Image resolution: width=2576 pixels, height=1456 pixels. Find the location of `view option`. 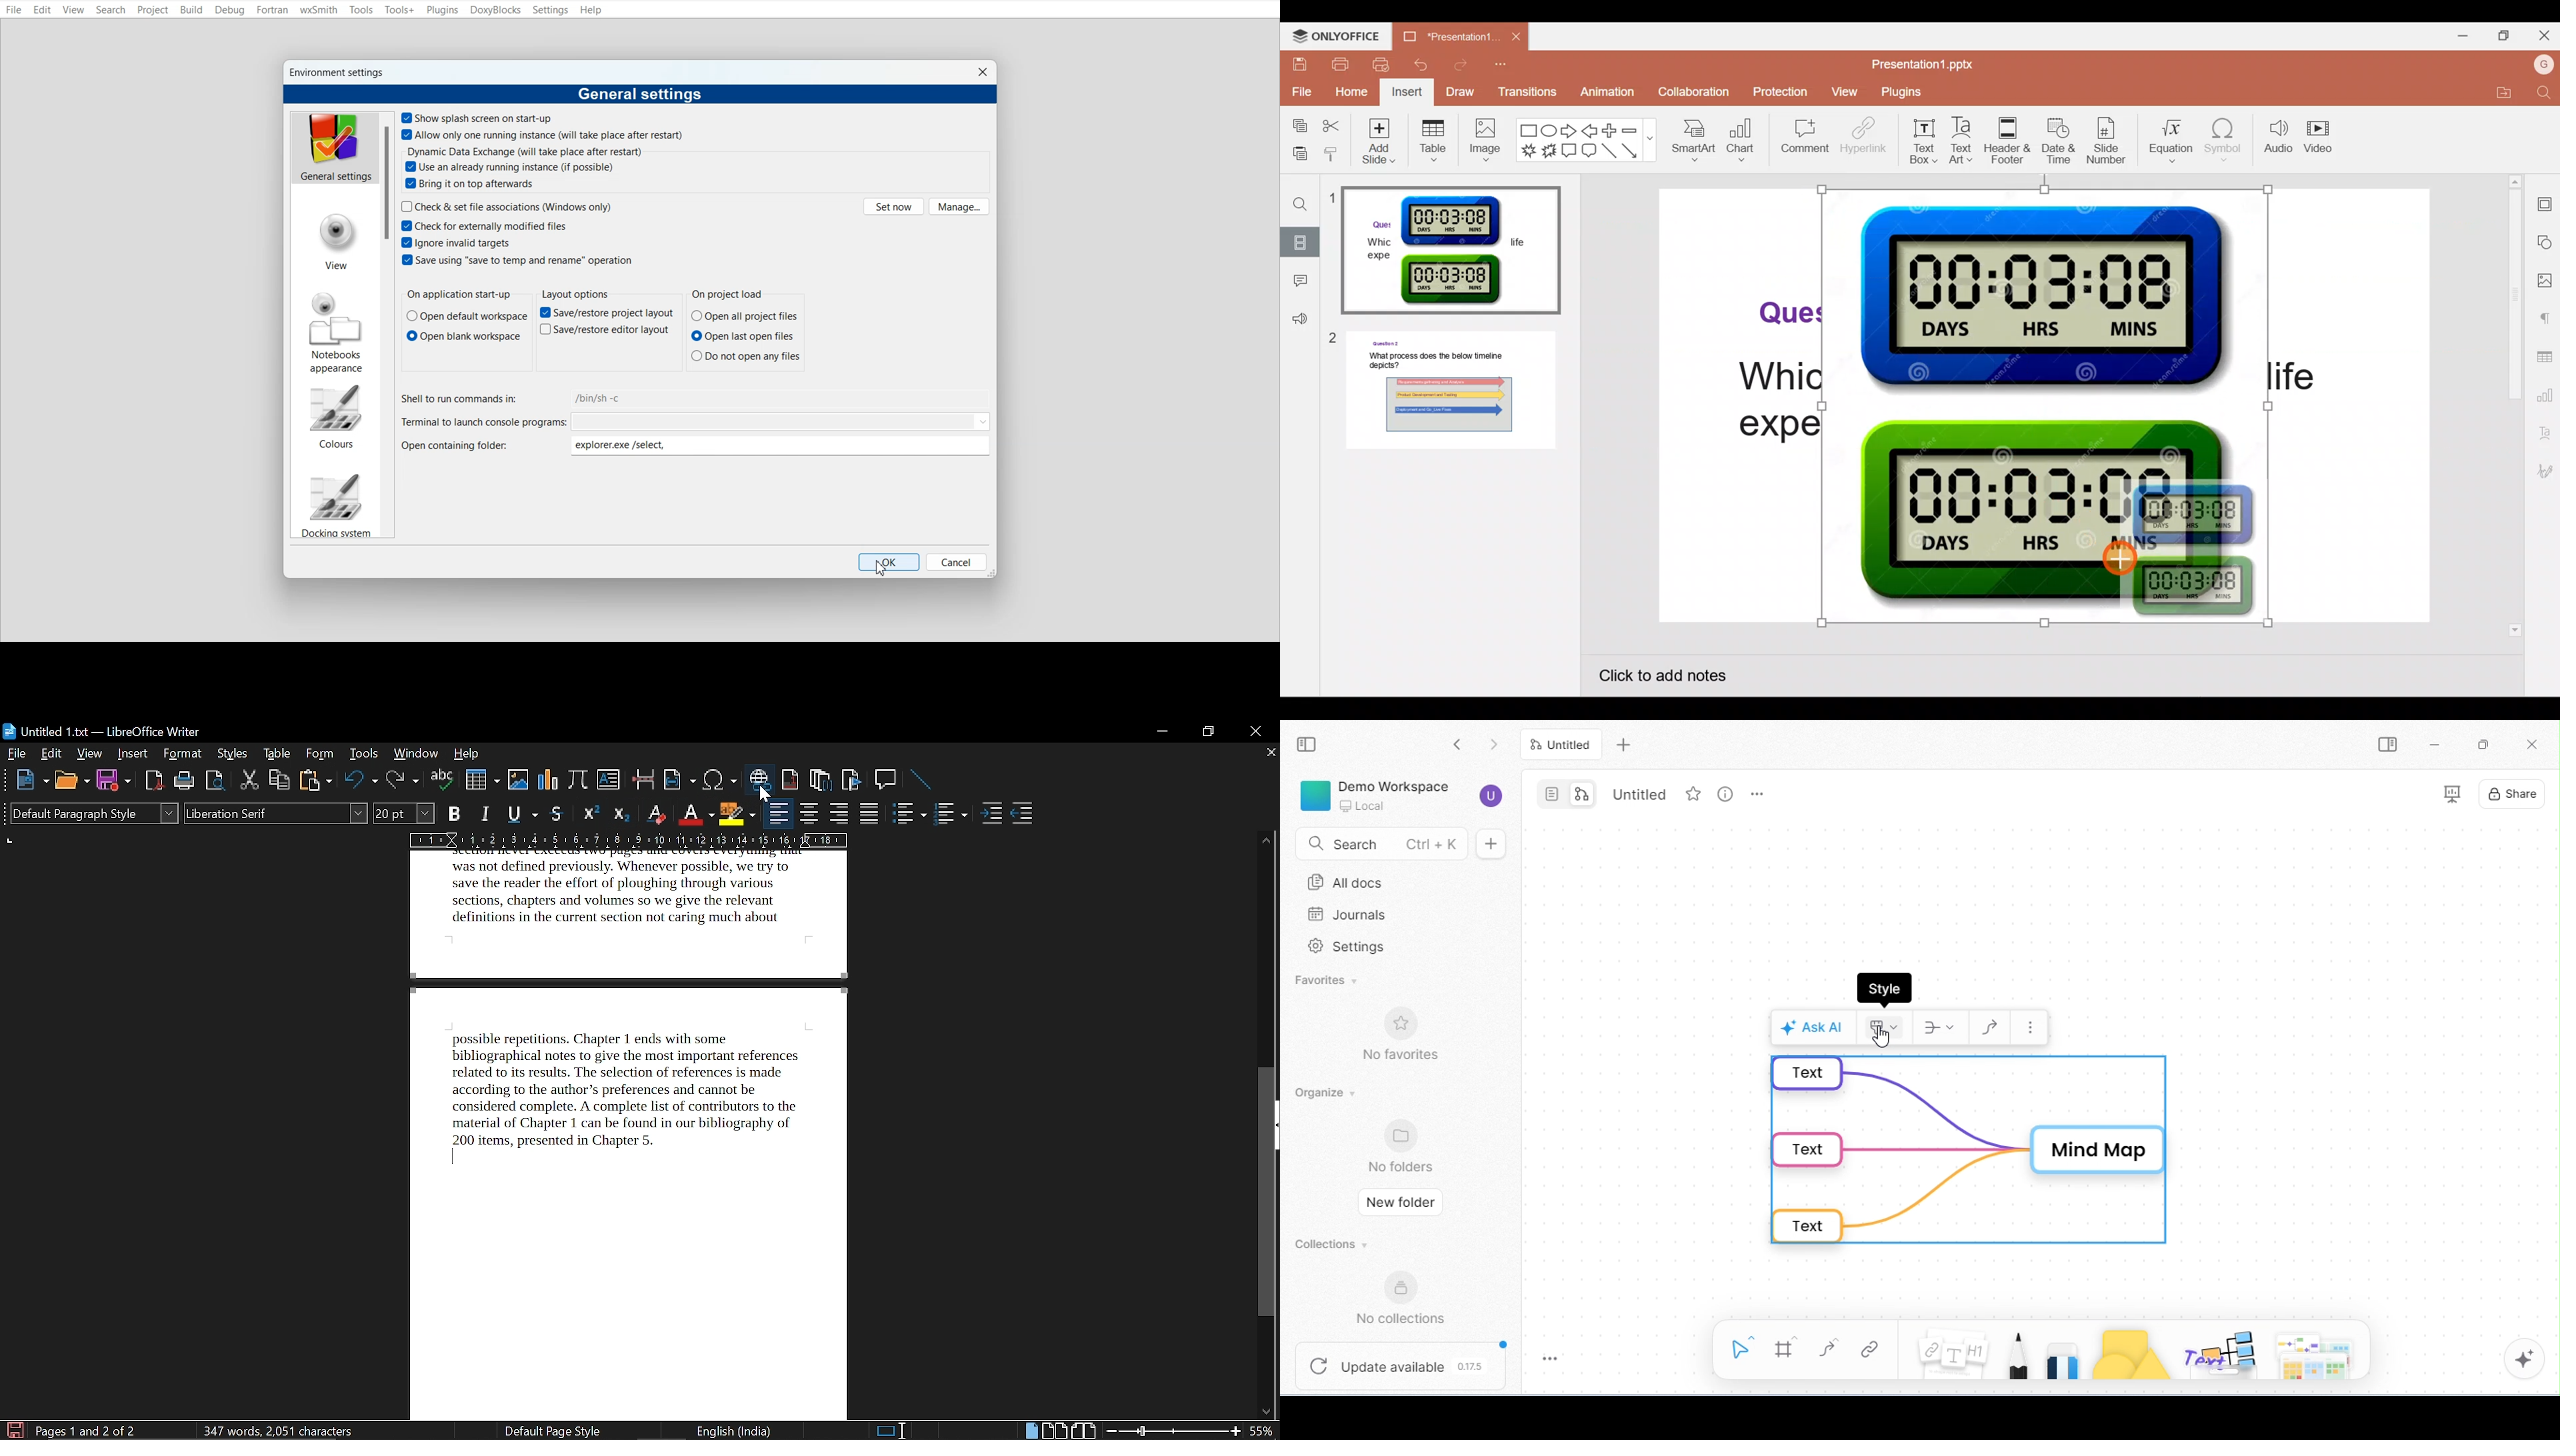

view option is located at coordinates (1727, 798).